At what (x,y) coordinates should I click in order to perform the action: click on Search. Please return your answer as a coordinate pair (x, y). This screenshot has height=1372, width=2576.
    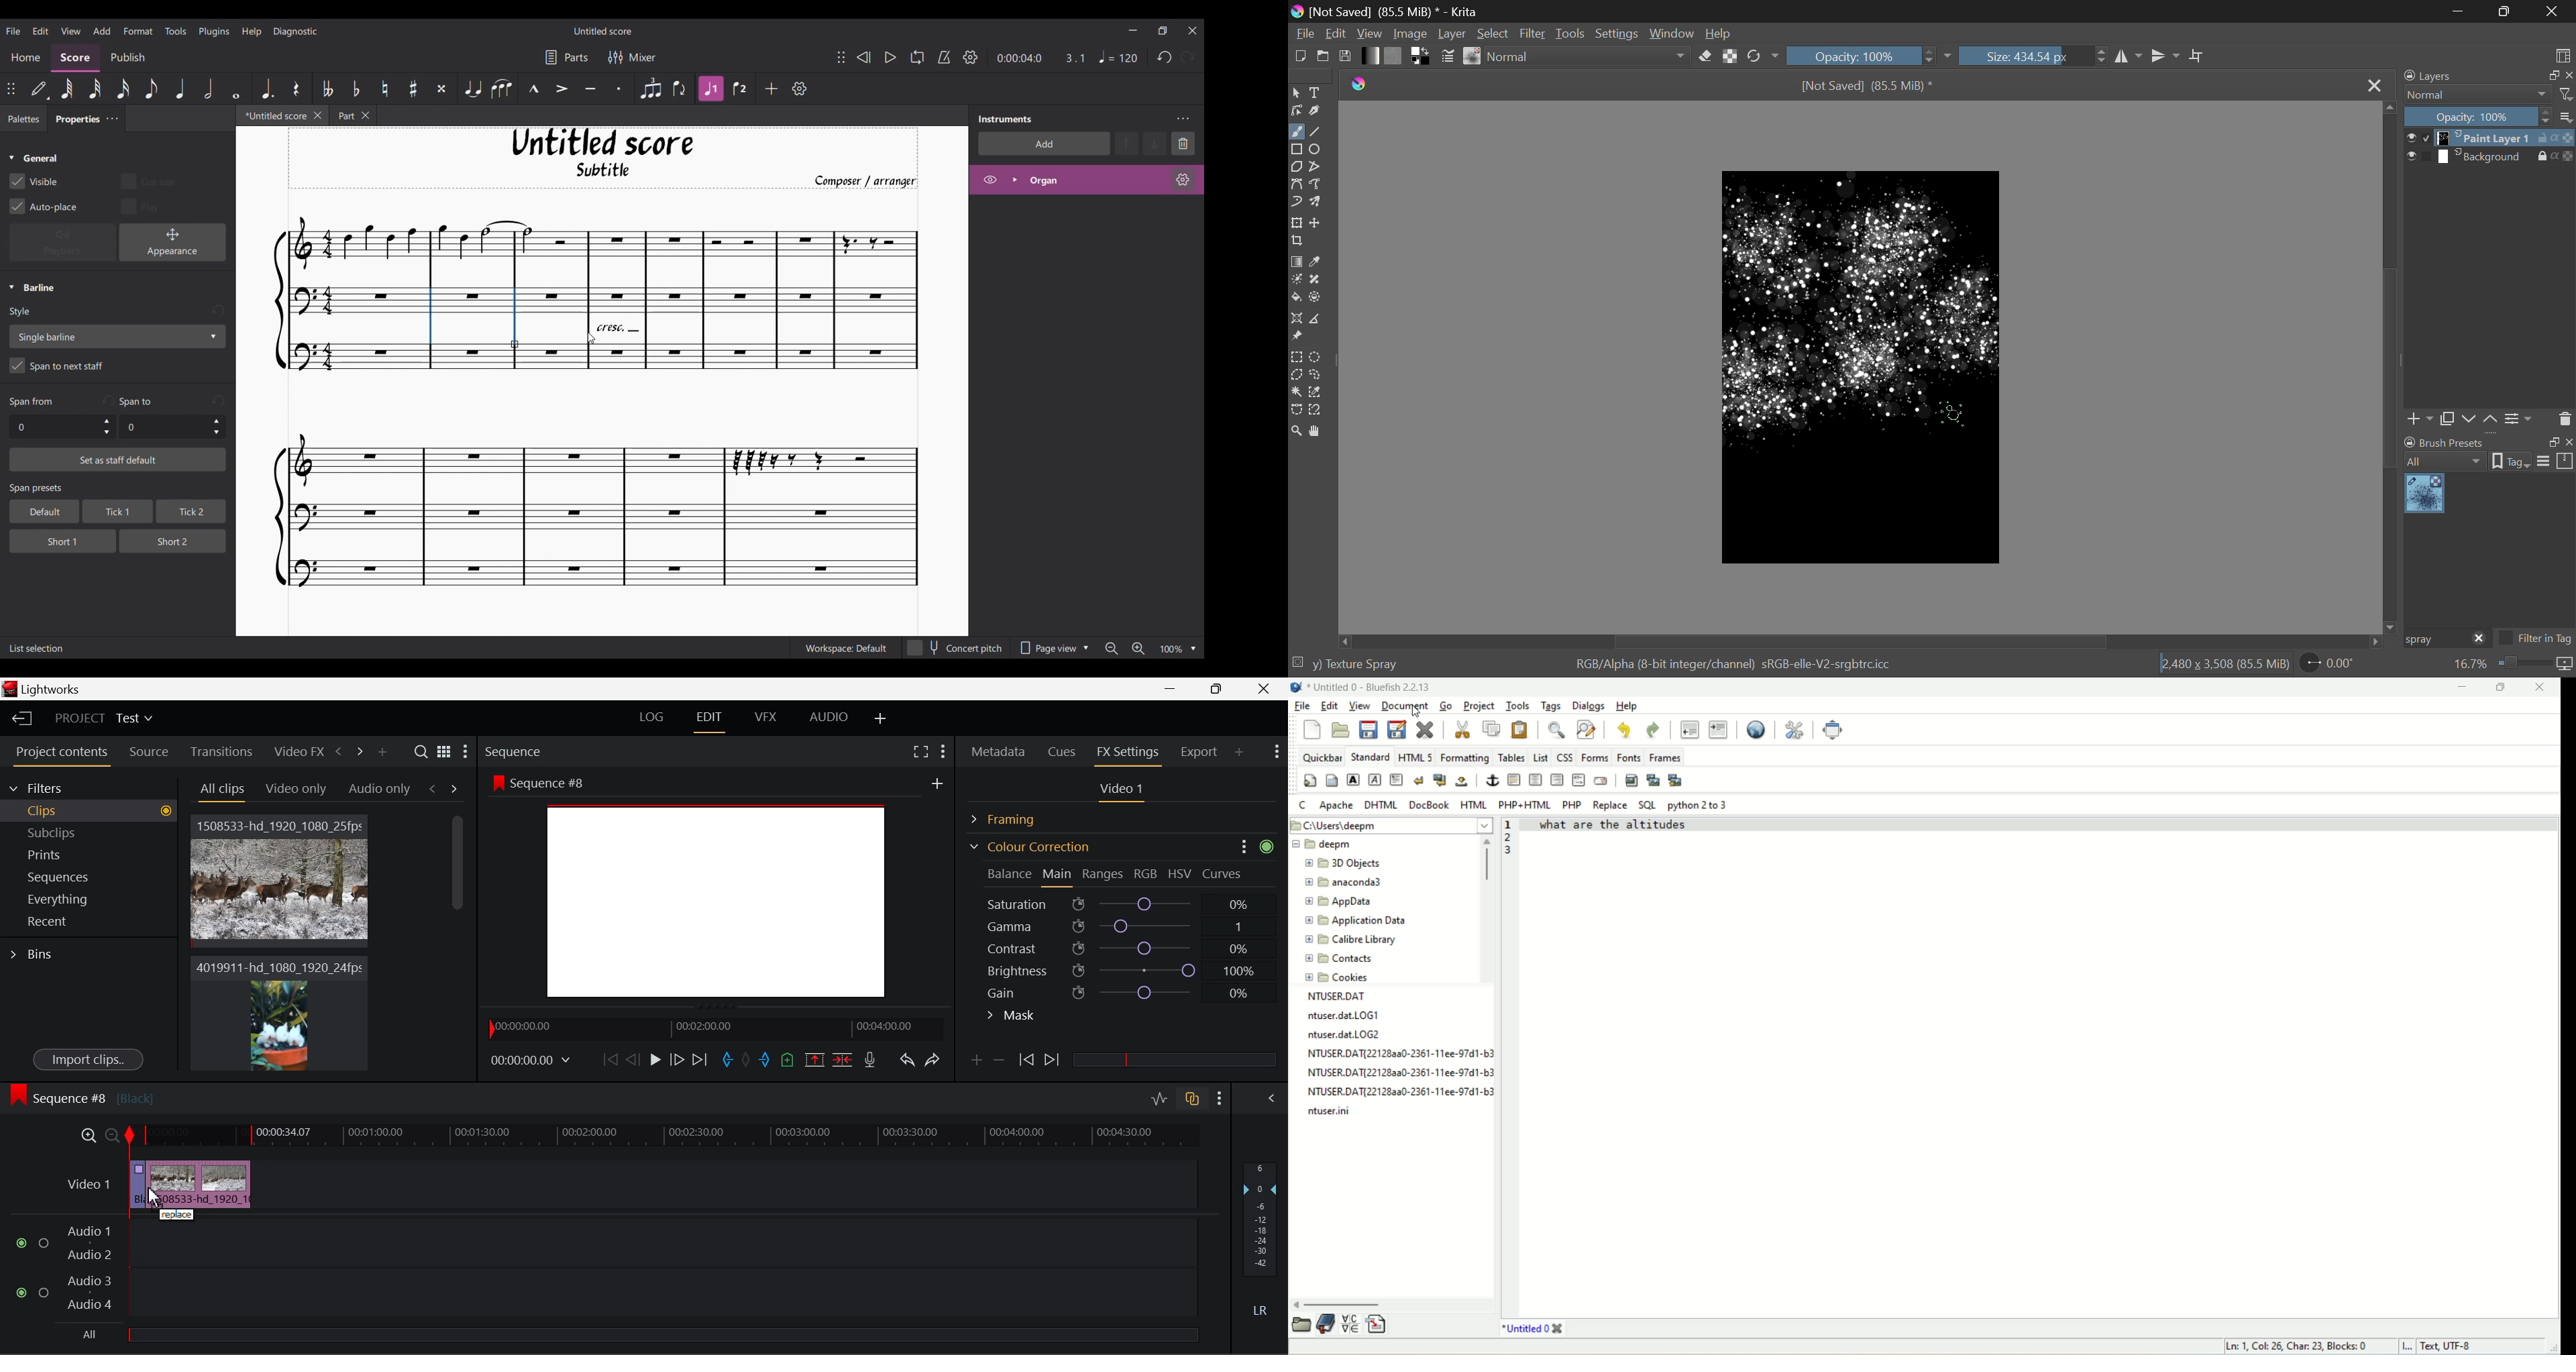
    Looking at the image, I should click on (423, 752).